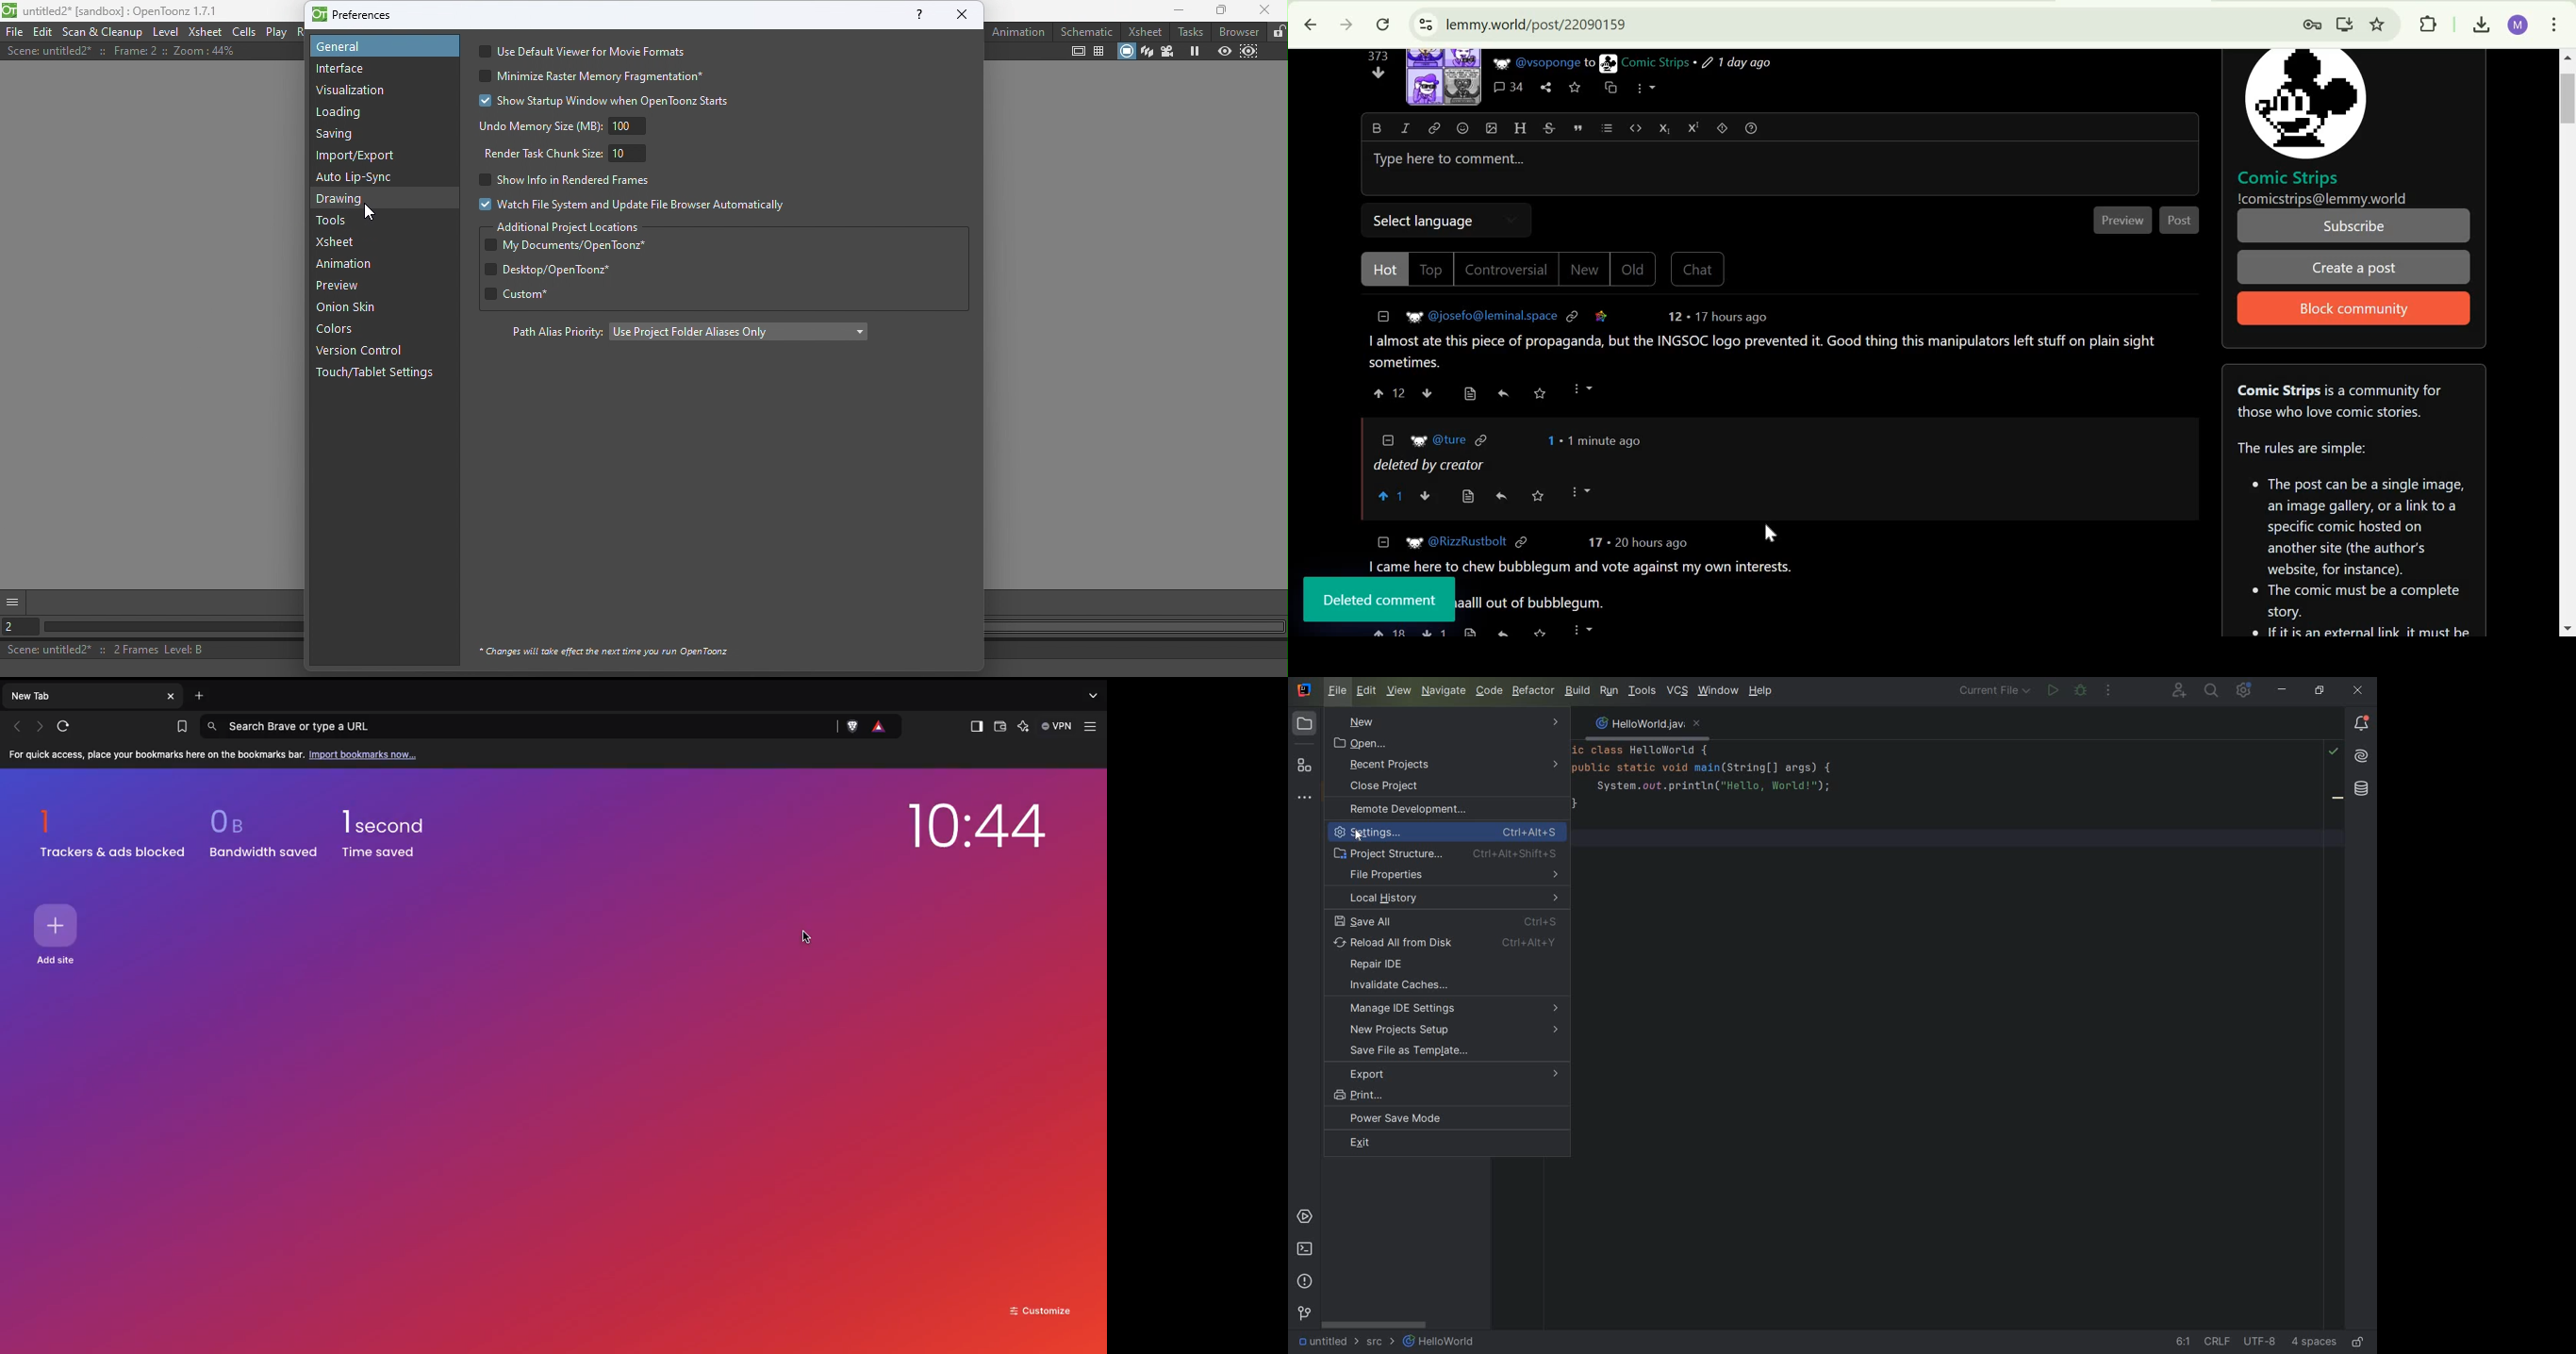  What do you see at coordinates (1190, 30) in the screenshot?
I see `Tasks` at bounding box center [1190, 30].